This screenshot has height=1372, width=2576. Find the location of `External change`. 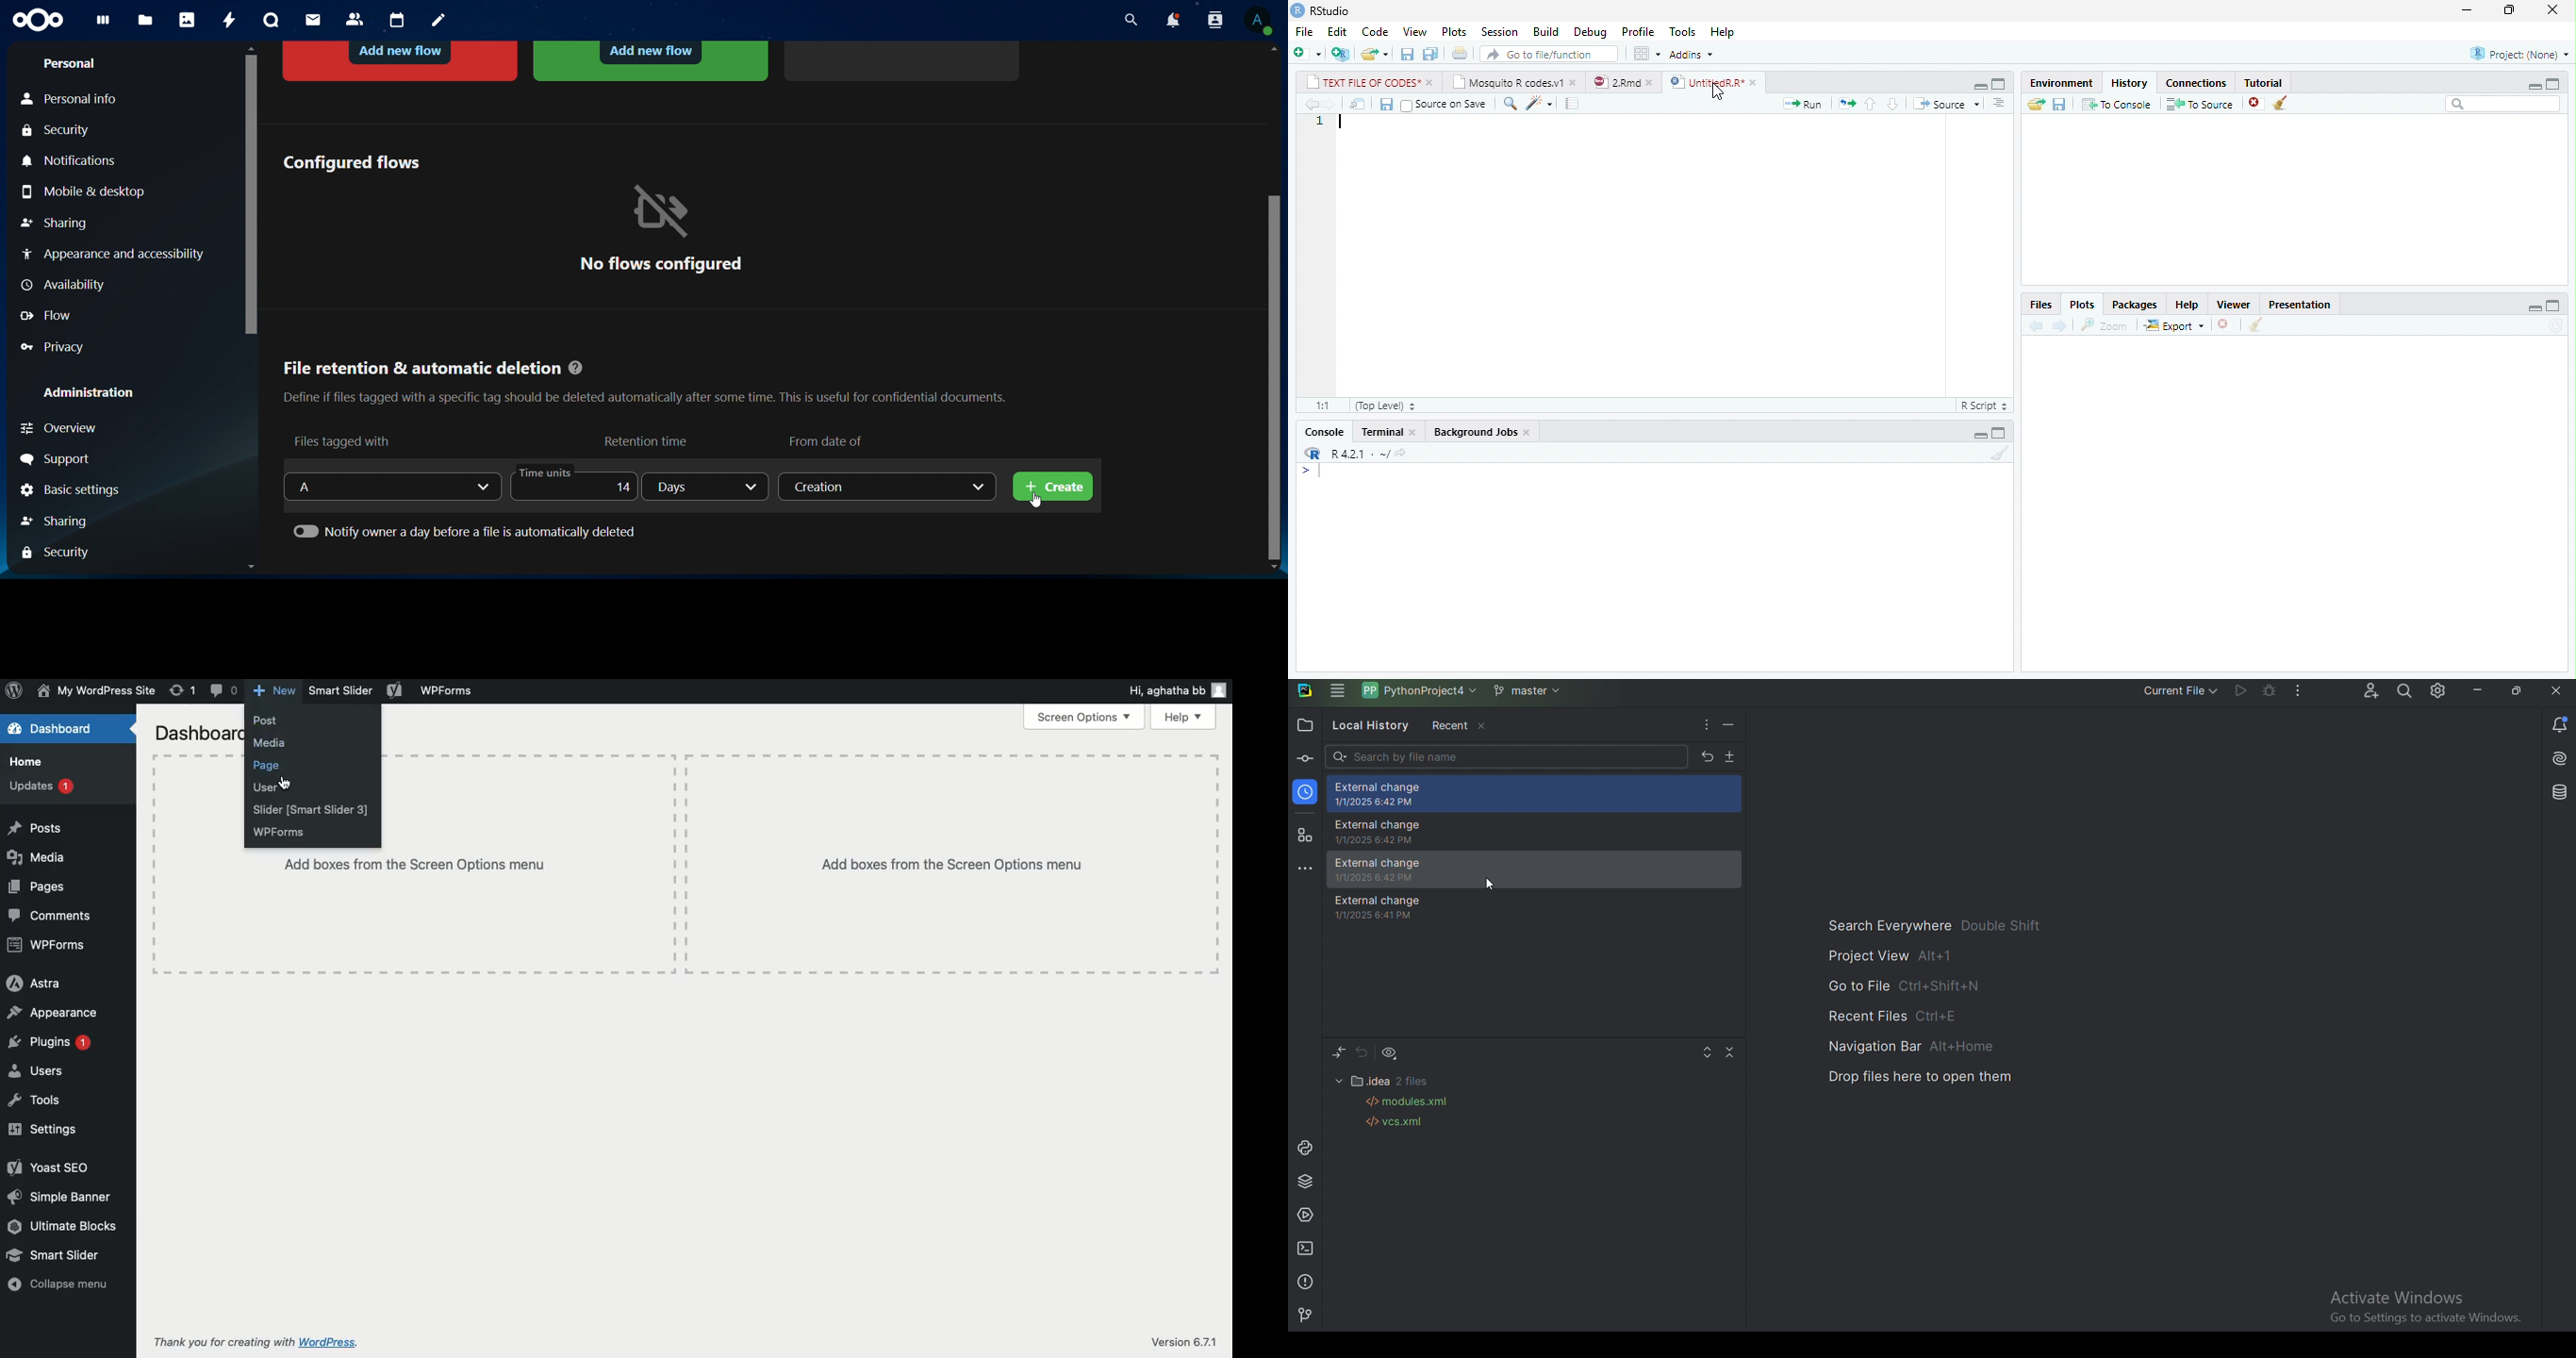

External change is located at coordinates (1536, 831).